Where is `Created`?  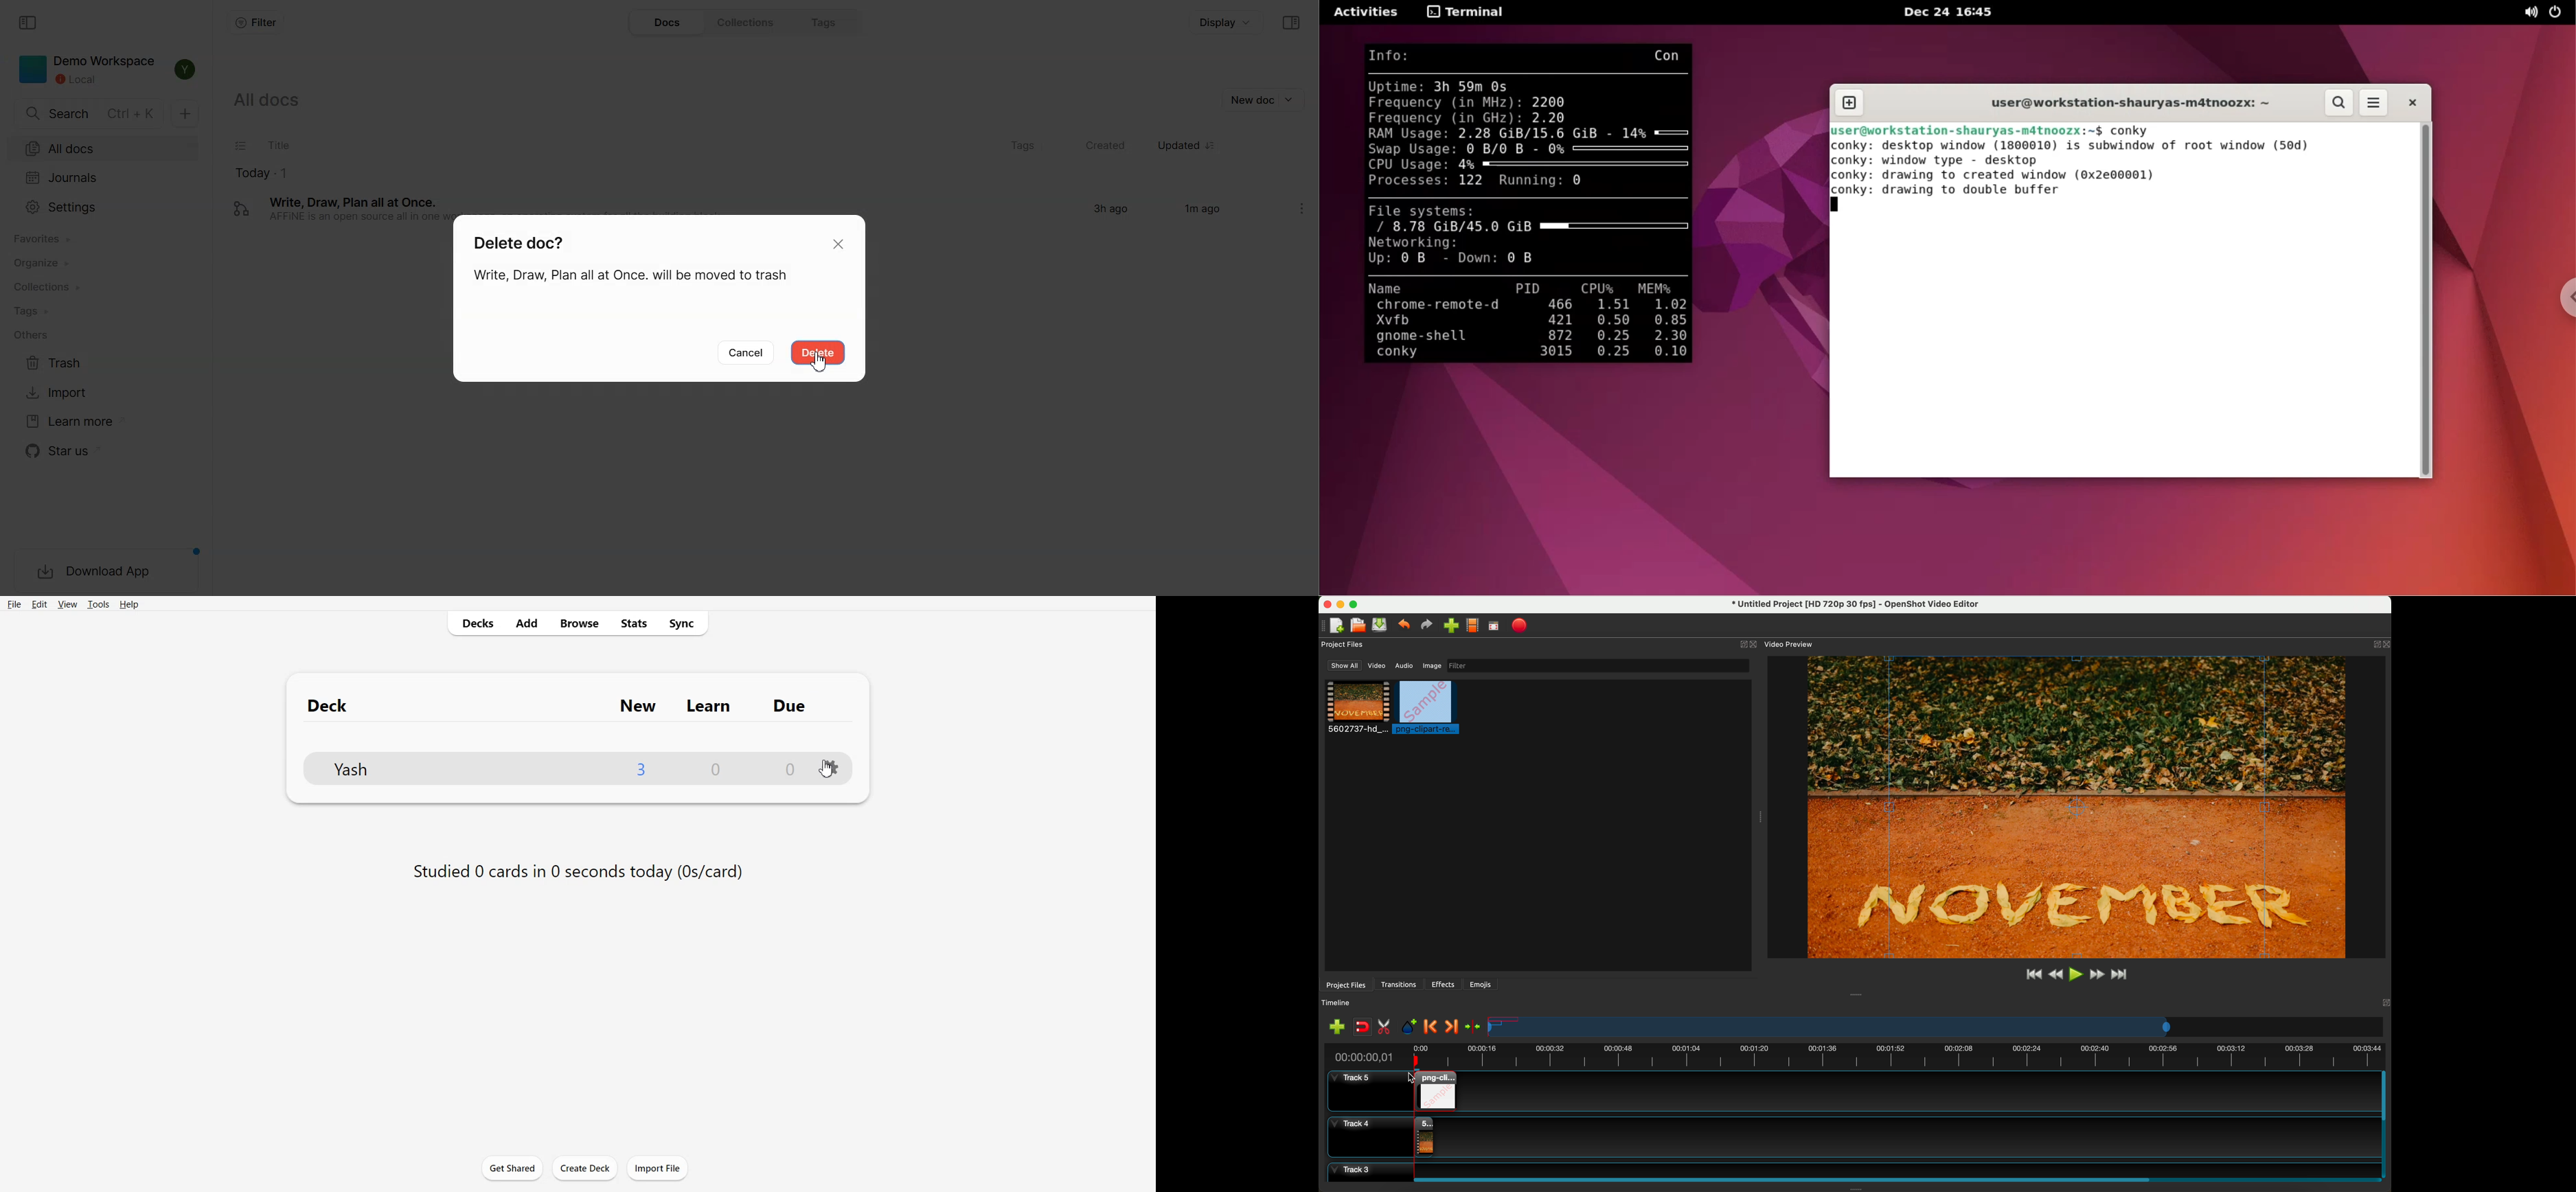
Created is located at coordinates (1097, 147).